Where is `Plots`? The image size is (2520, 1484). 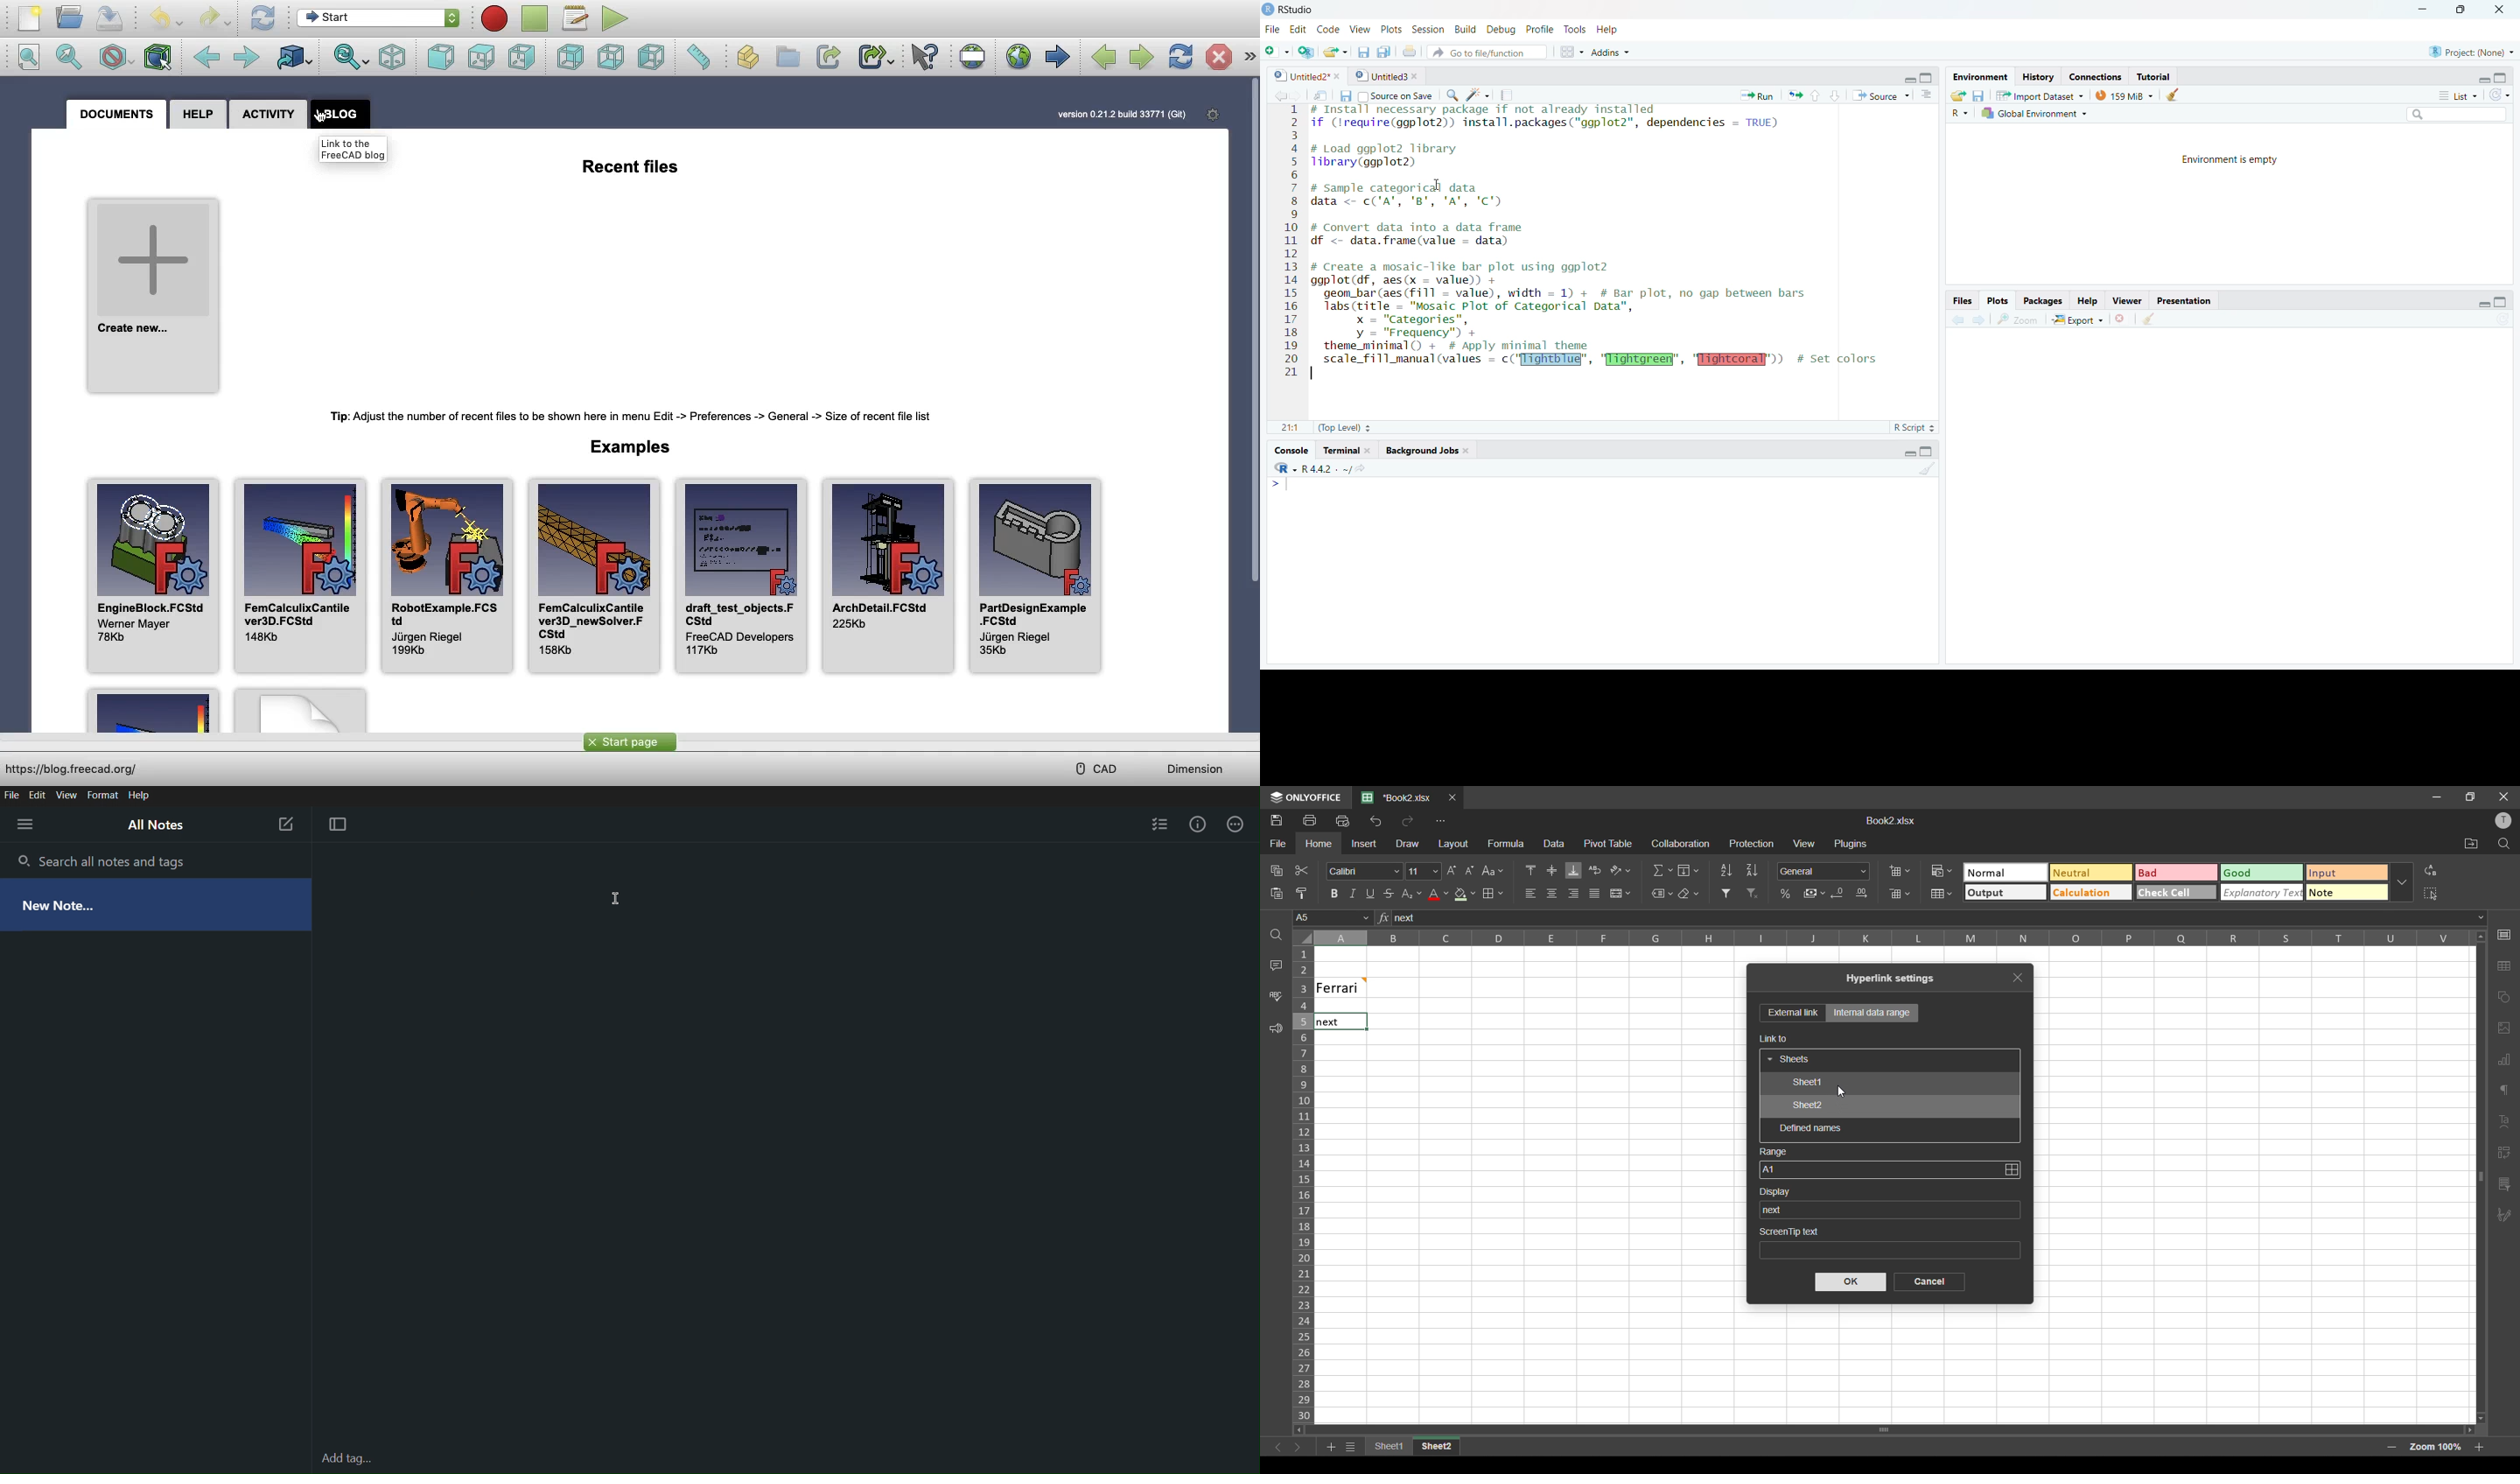 Plots is located at coordinates (1996, 301).